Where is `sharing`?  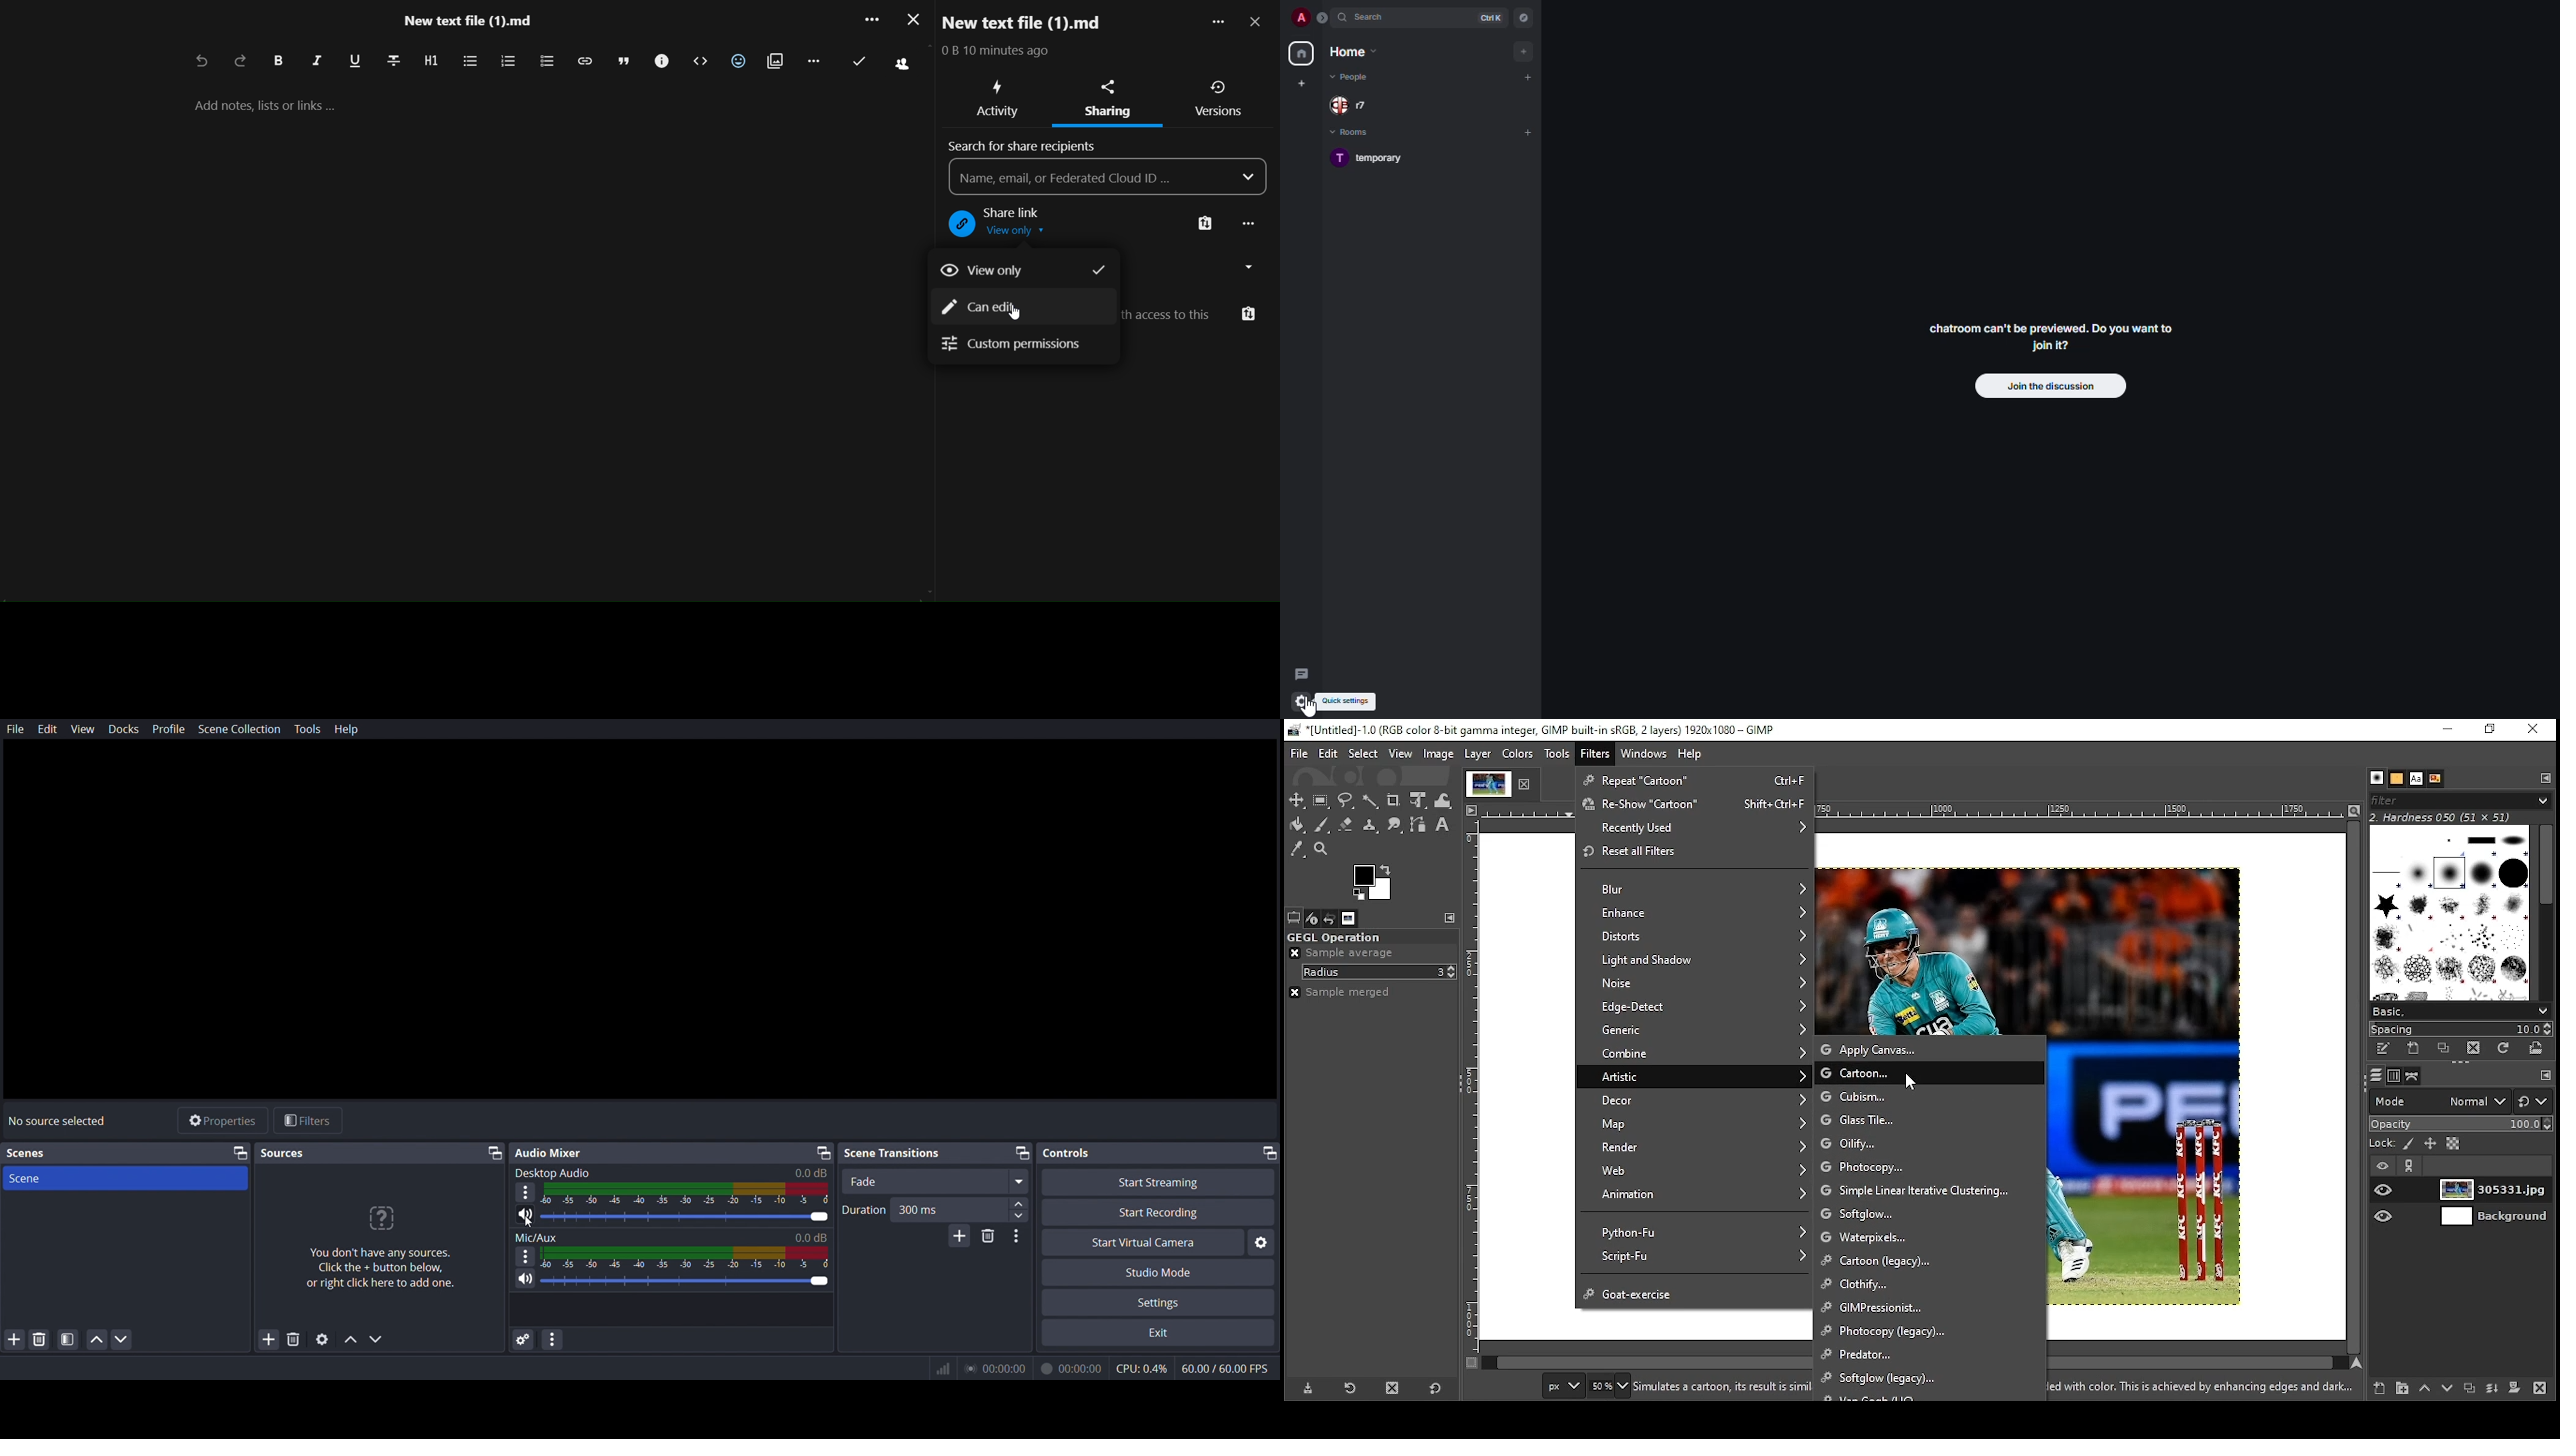 sharing is located at coordinates (1105, 113).